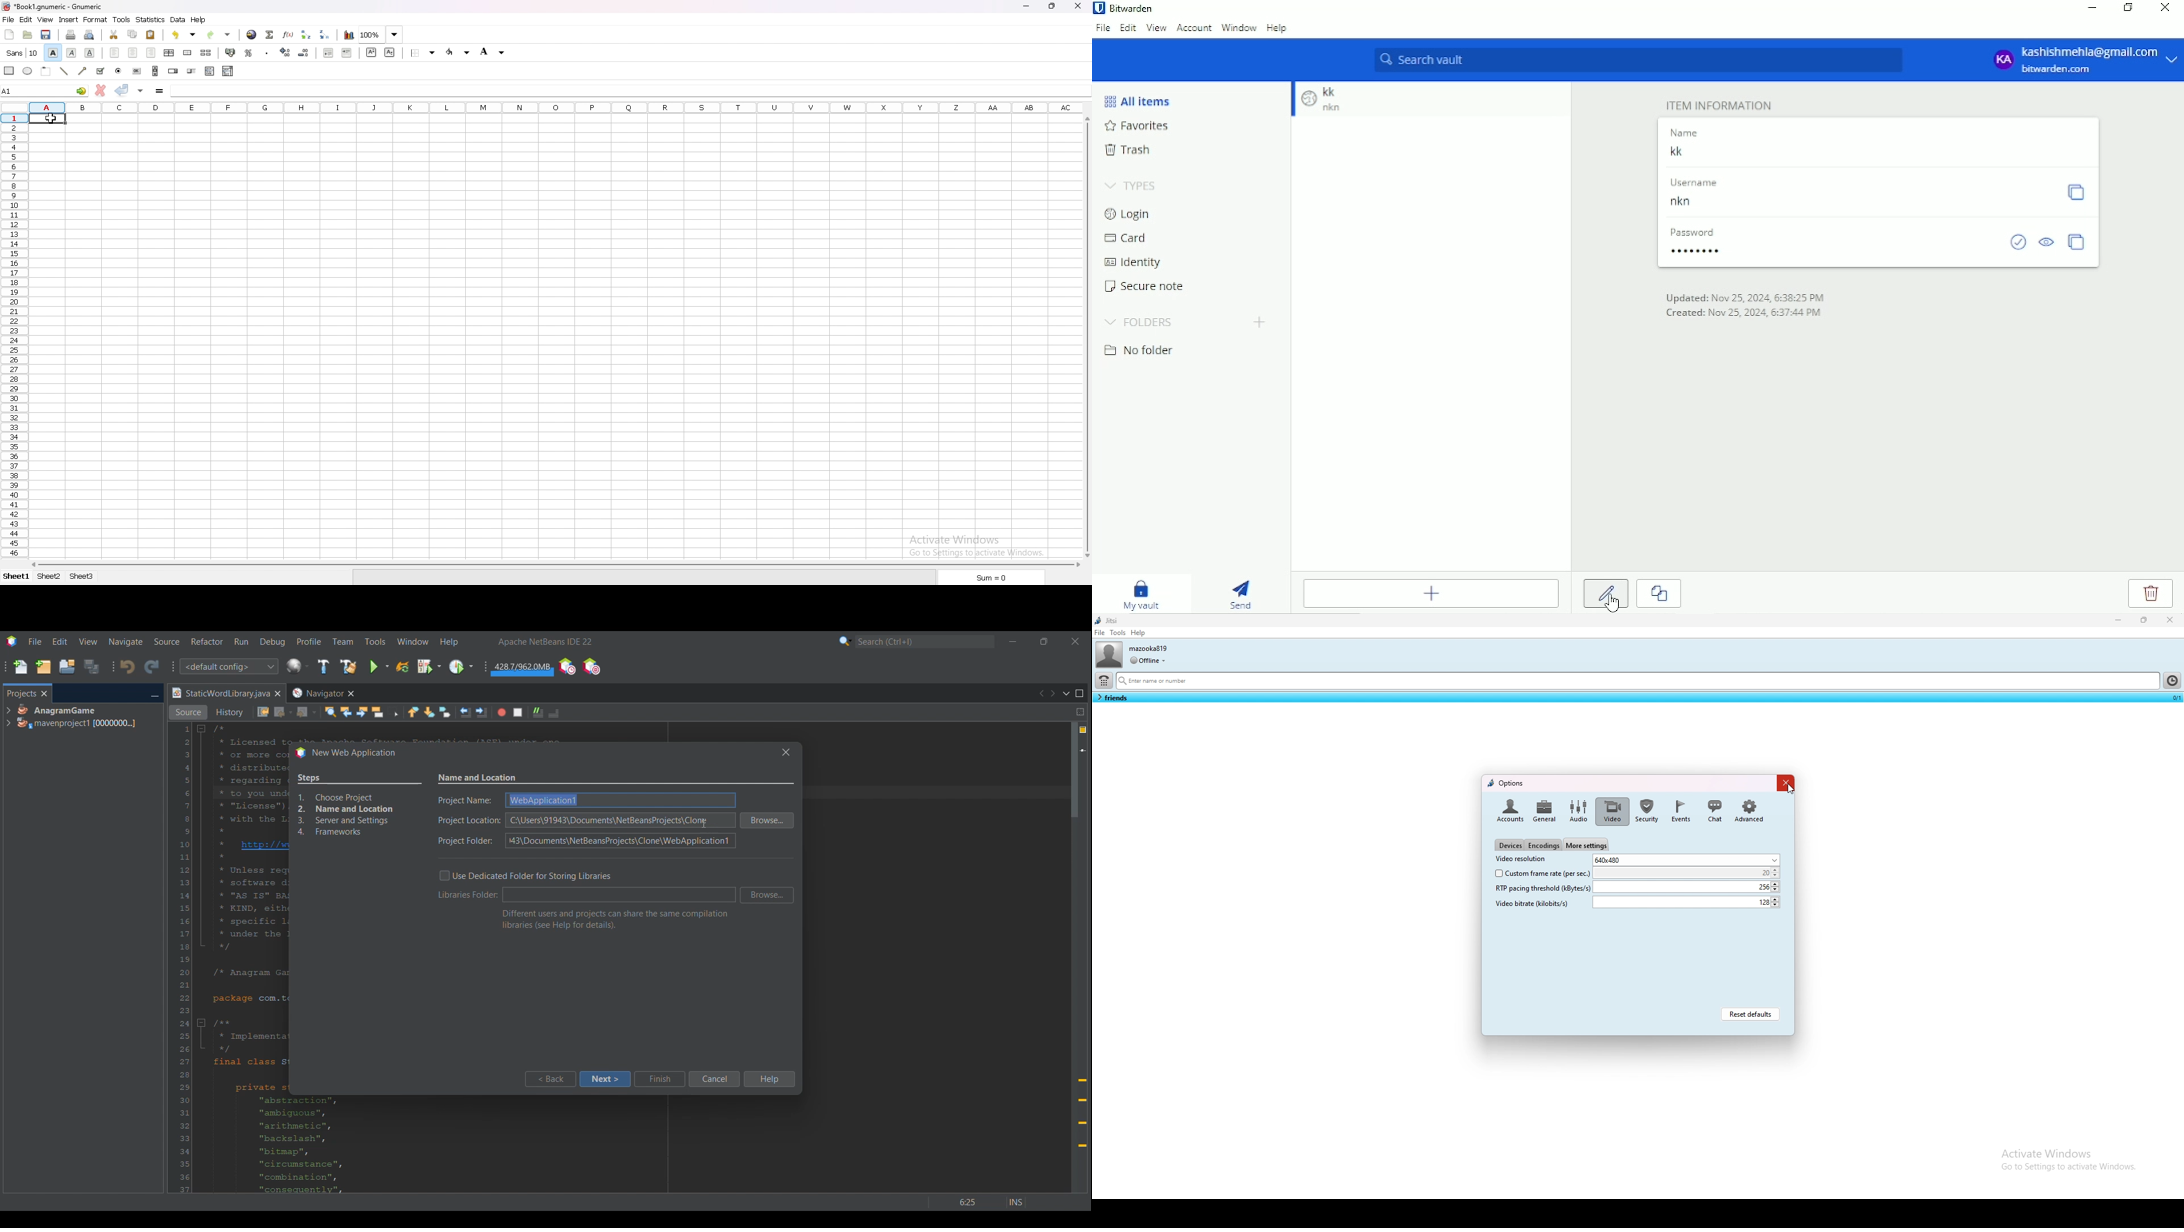 The width and height of the screenshot is (2184, 1232). I want to click on button, so click(136, 71).